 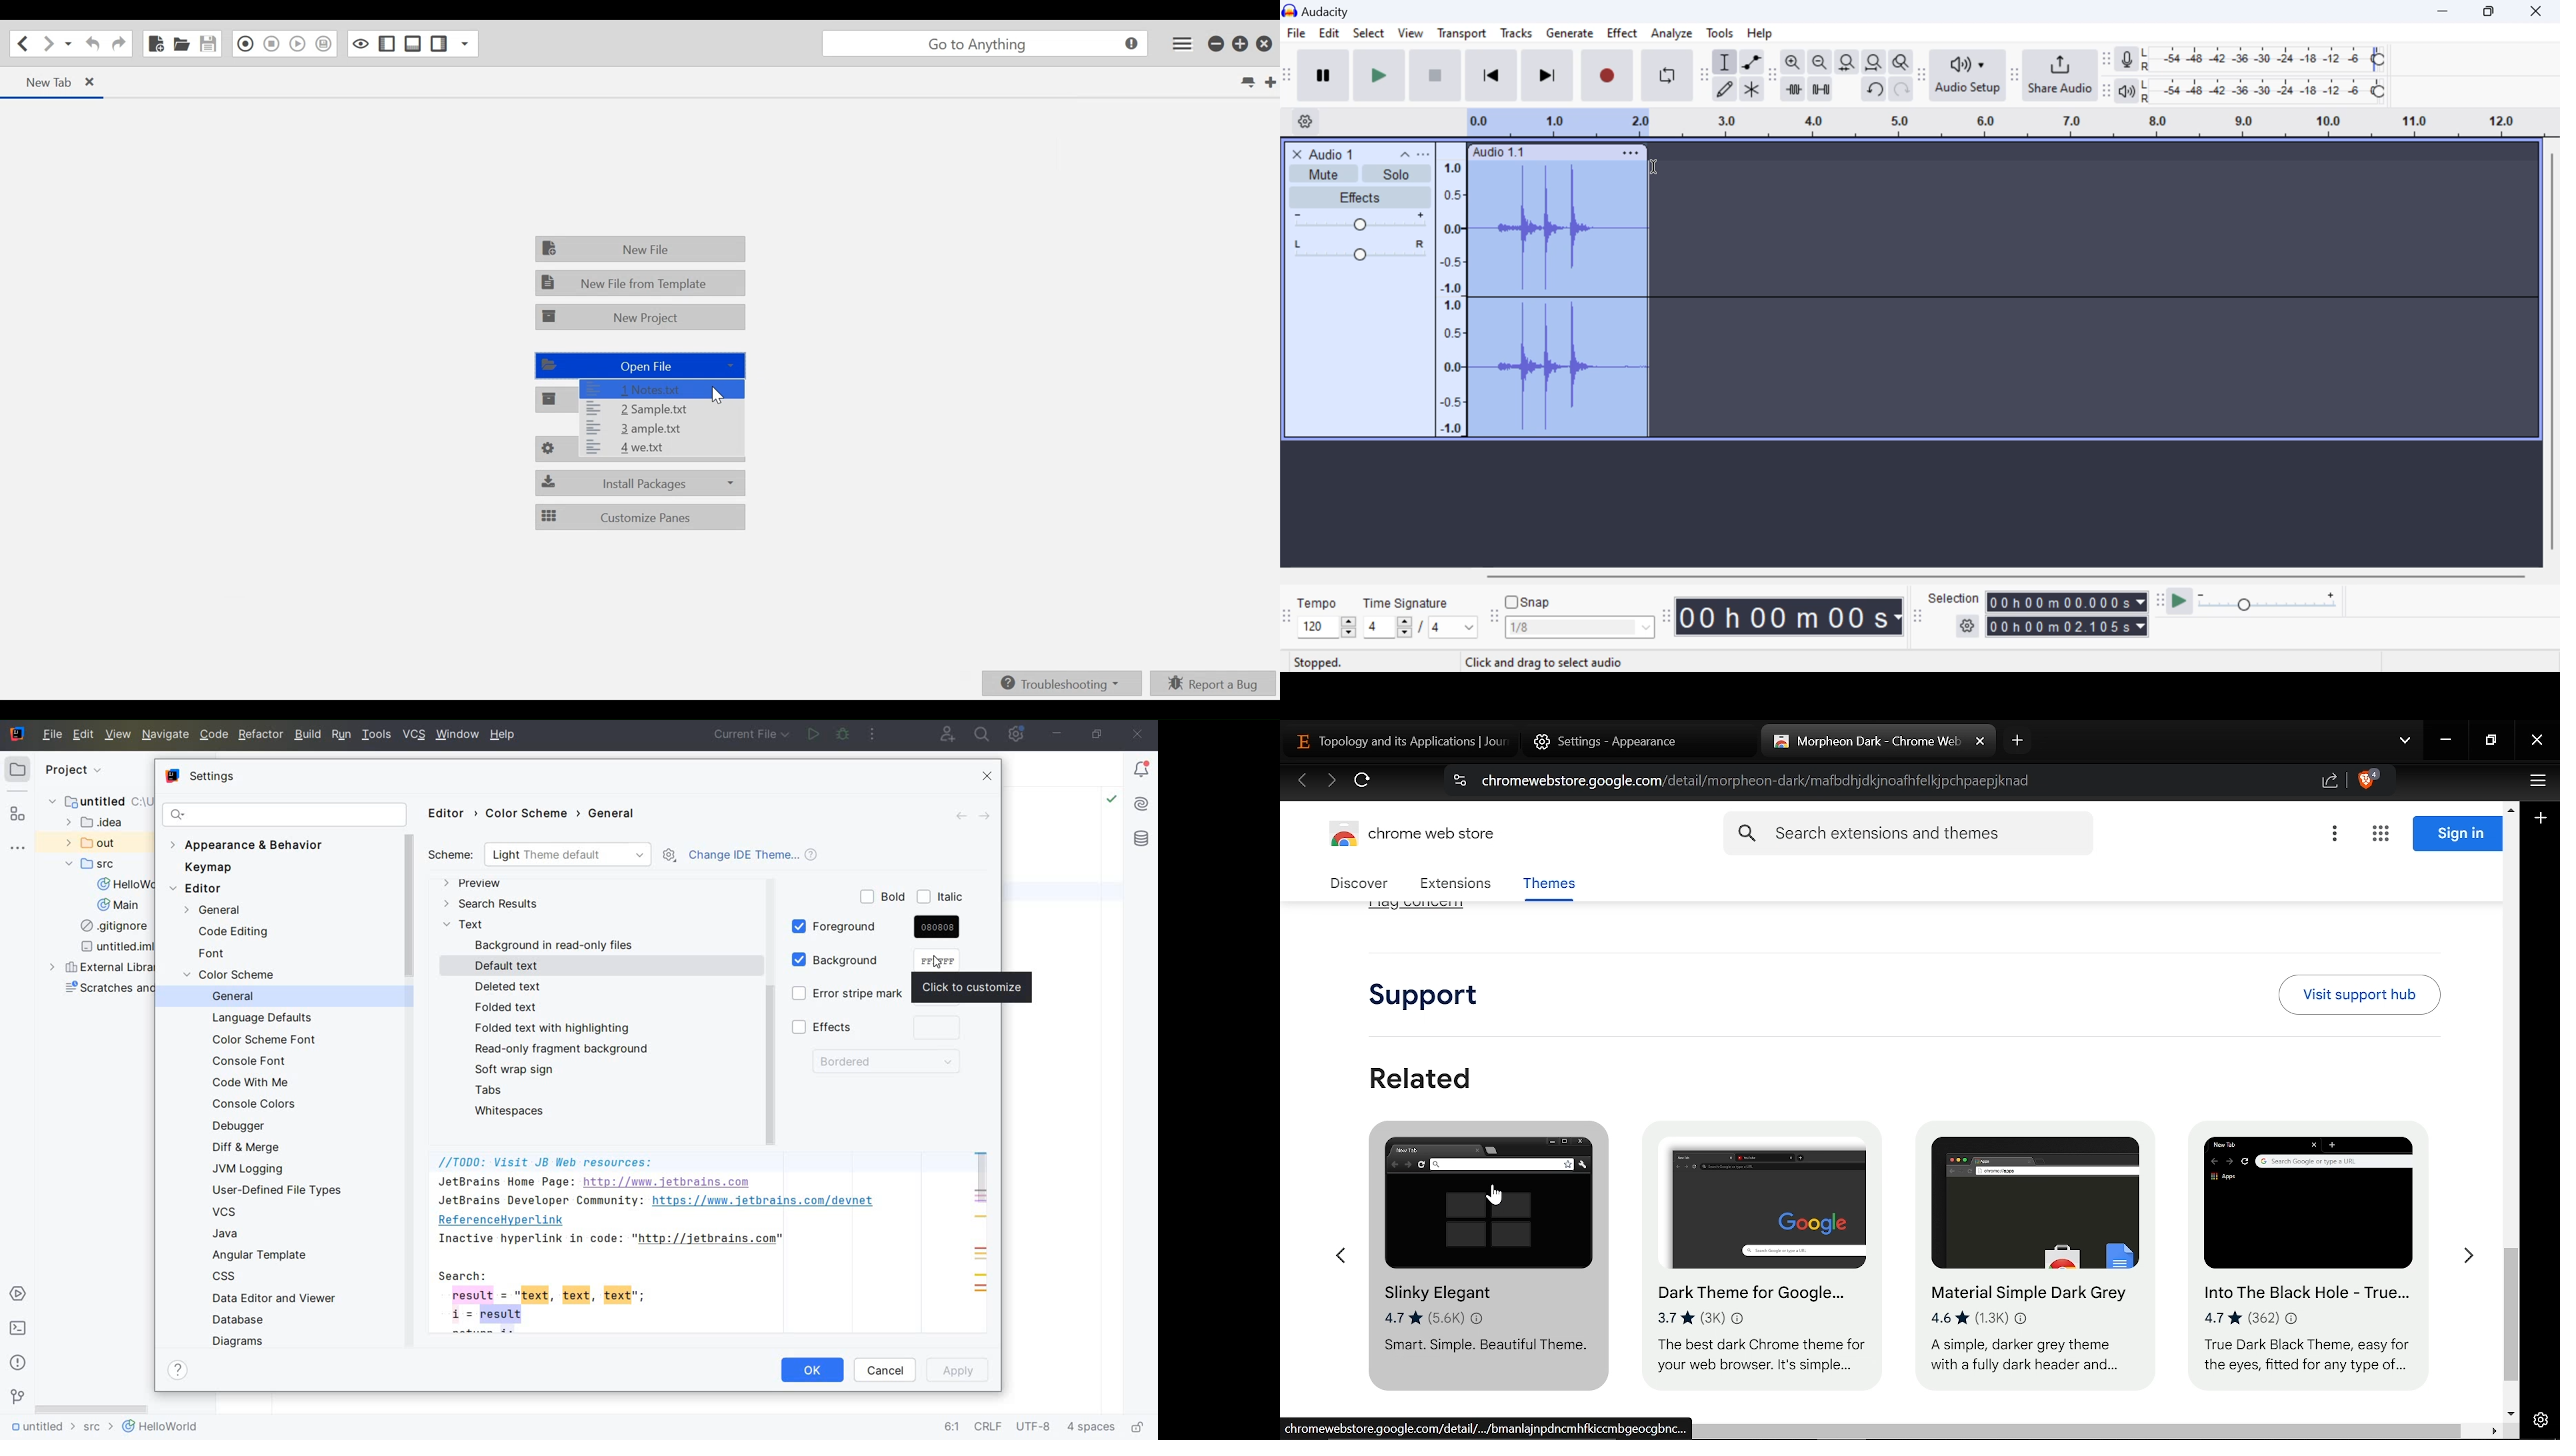 I want to click on Support, so click(x=1434, y=988).